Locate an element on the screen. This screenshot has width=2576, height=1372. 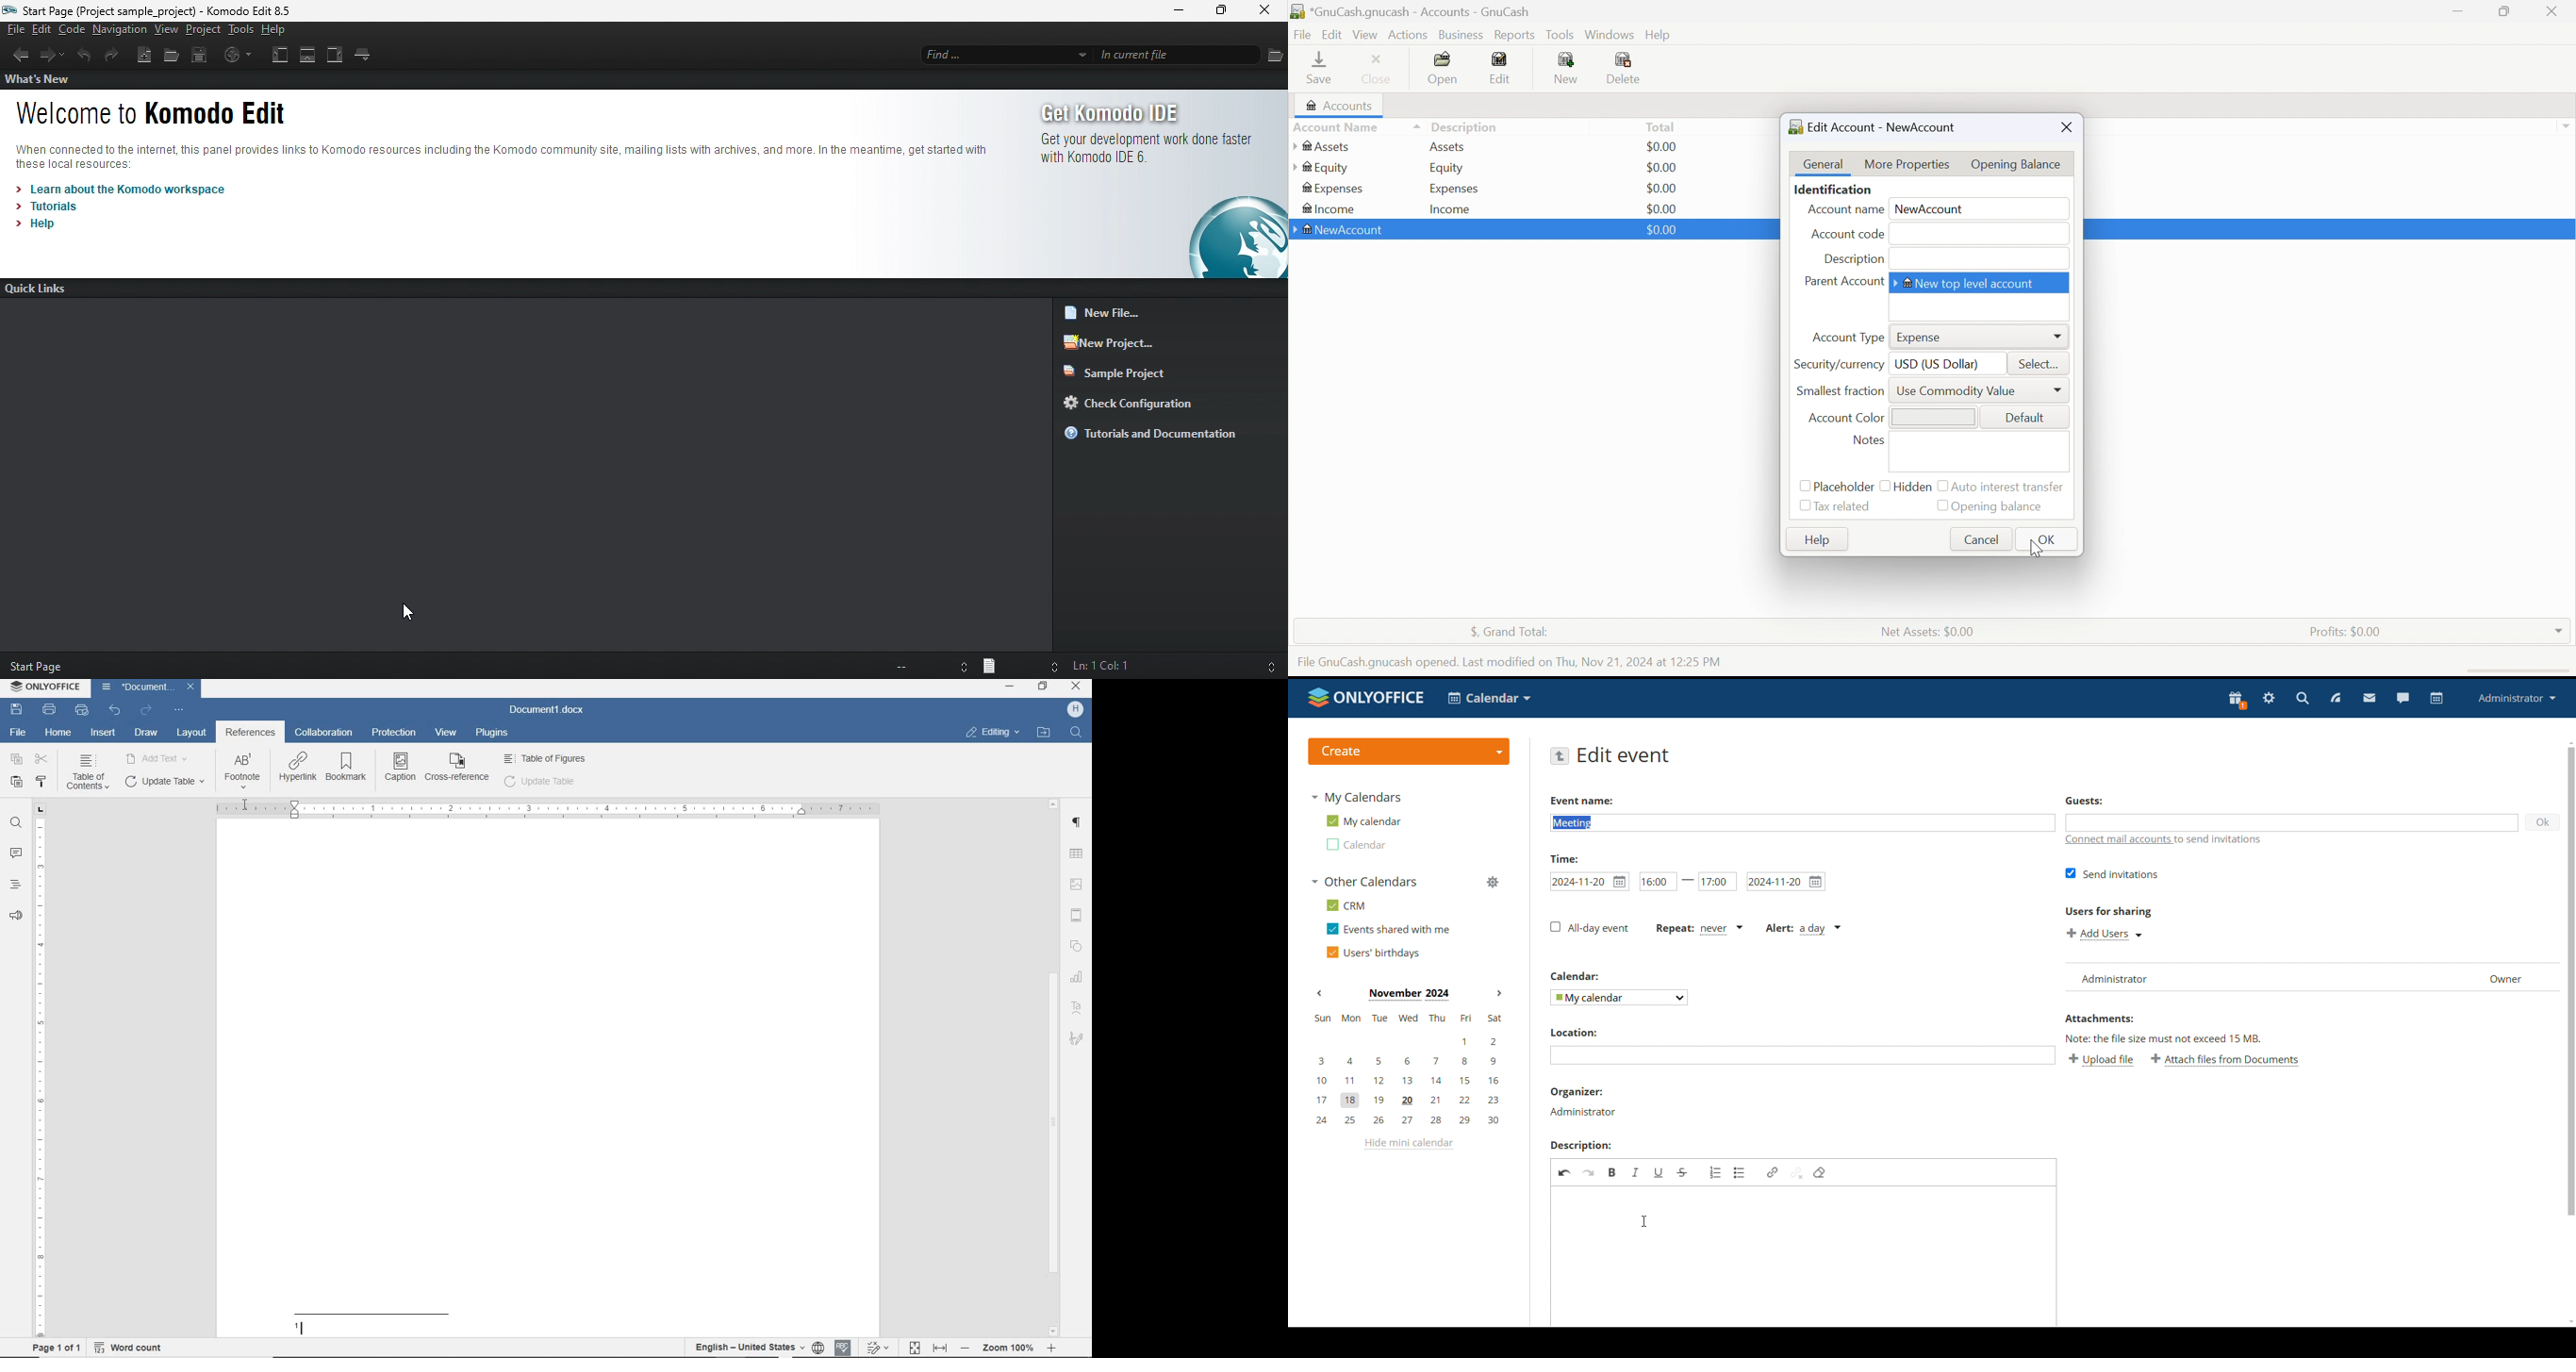
HEADER & FOOTERS is located at coordinates (1079, 913).